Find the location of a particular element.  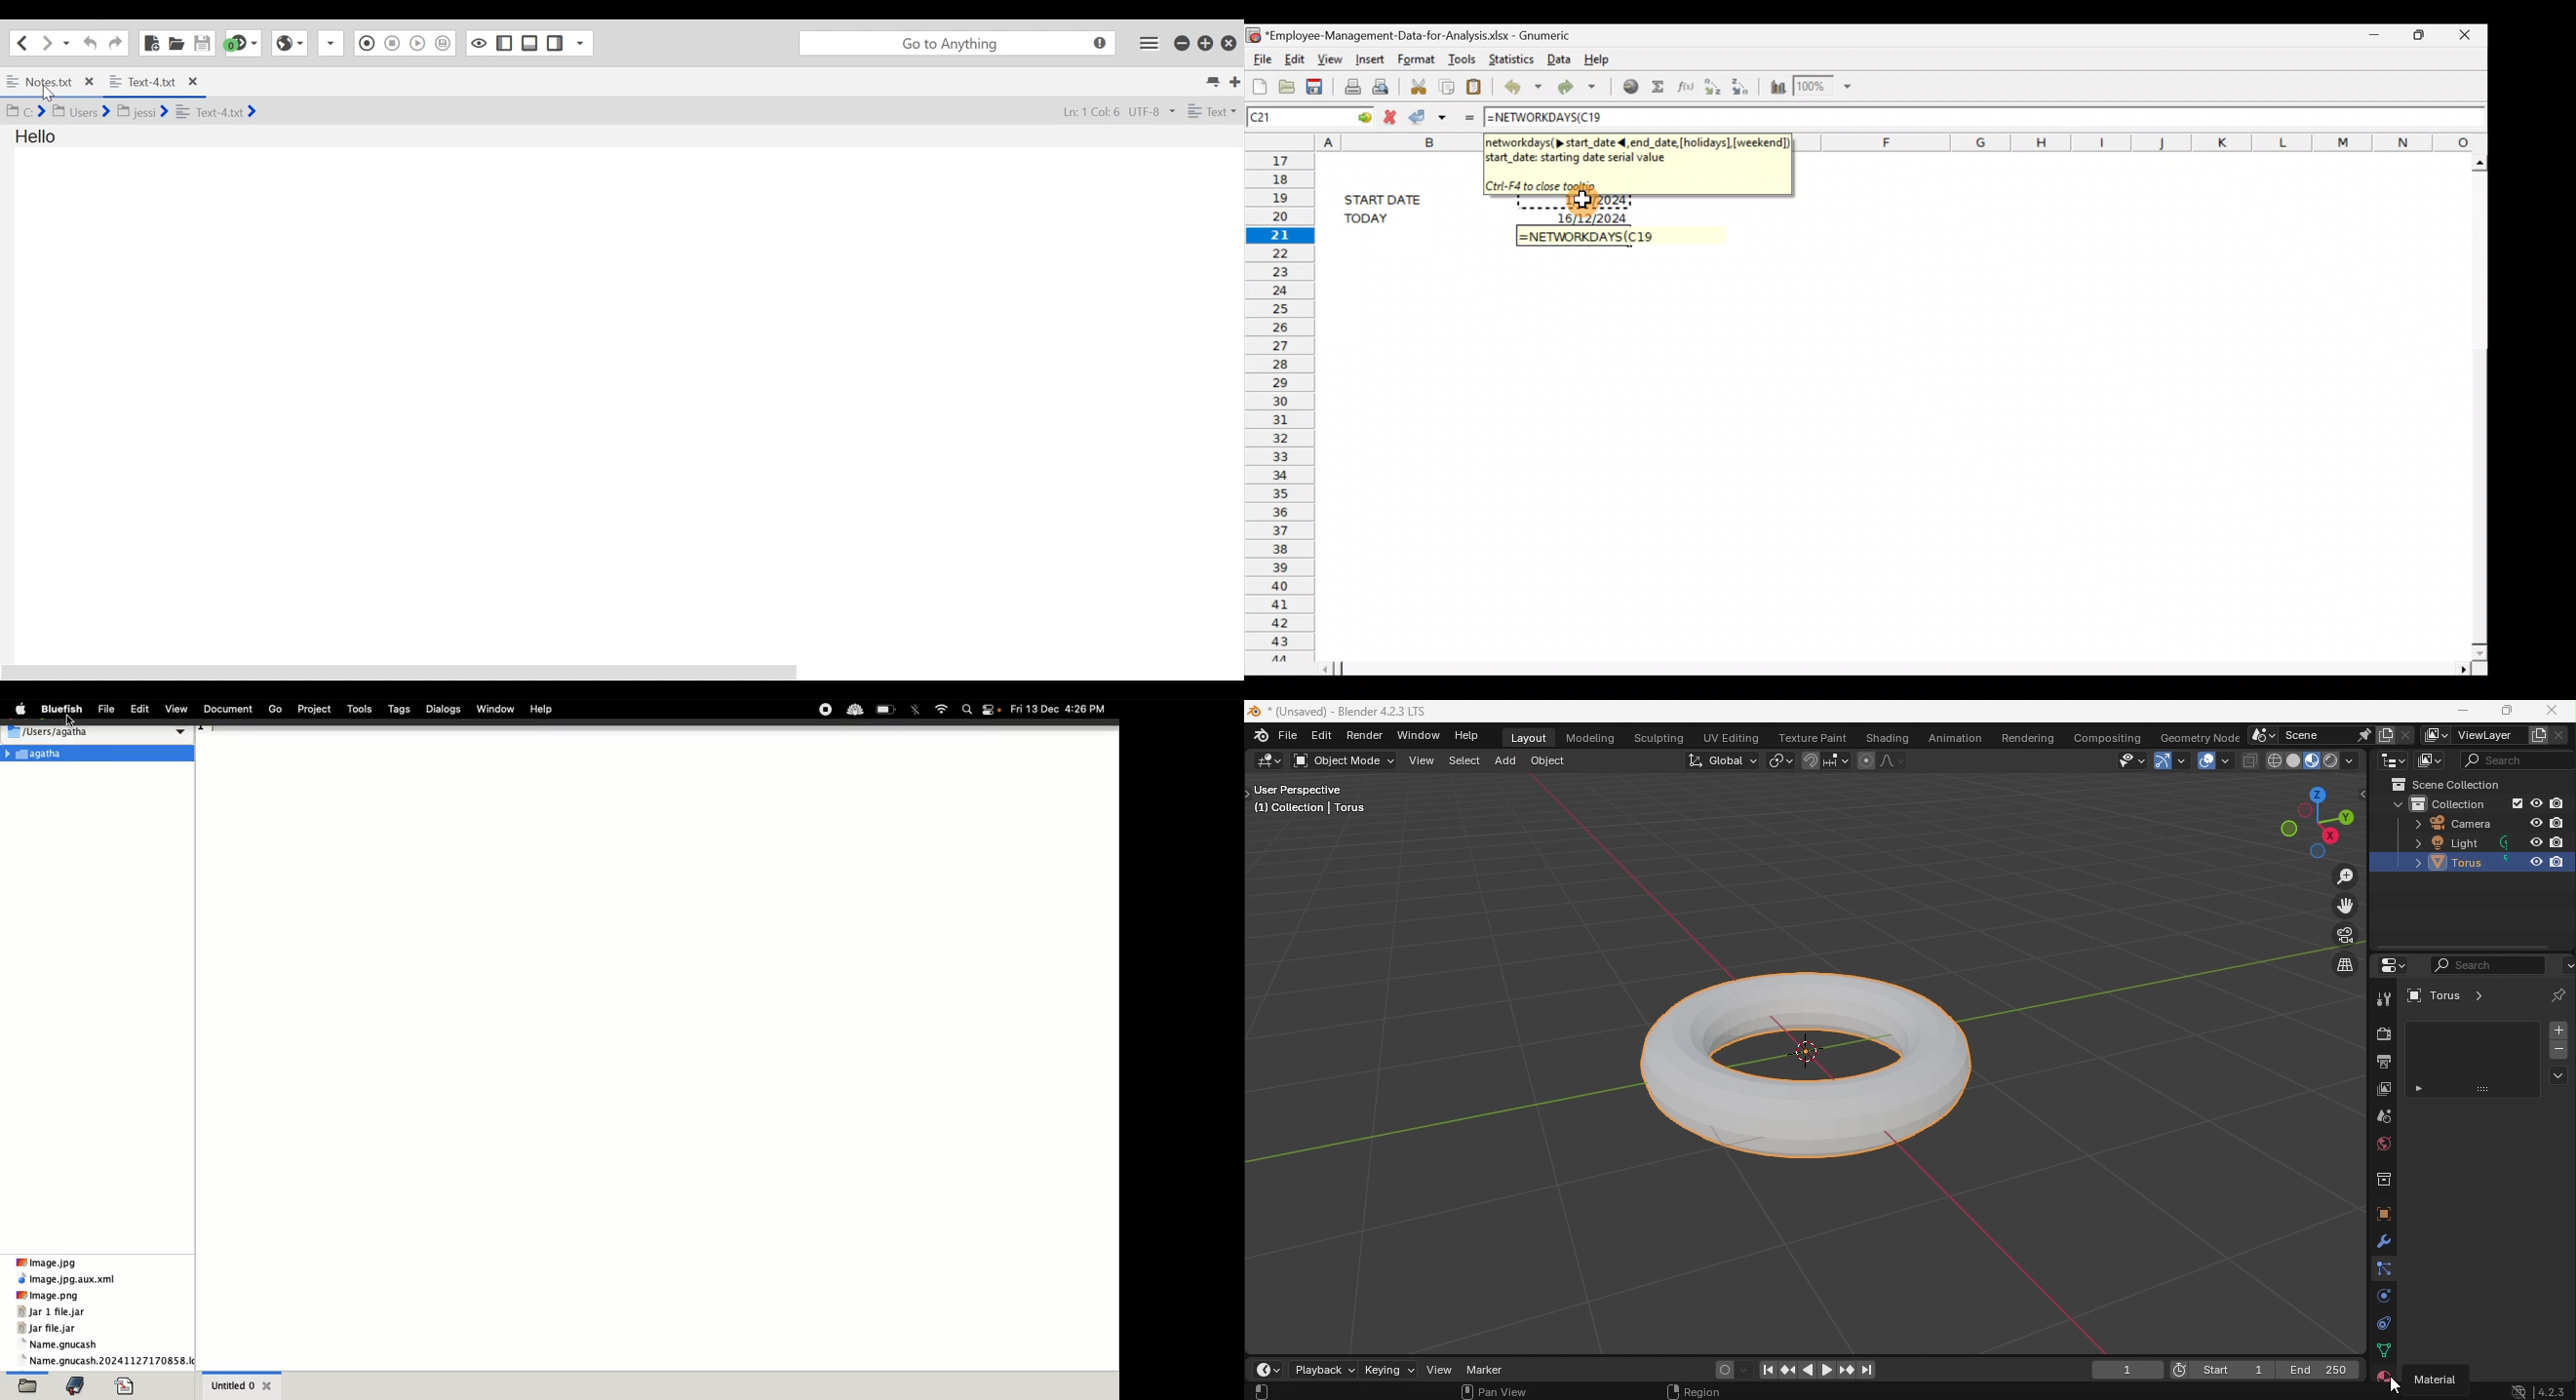

Copy the selection is located at coordinates (1448, 85).